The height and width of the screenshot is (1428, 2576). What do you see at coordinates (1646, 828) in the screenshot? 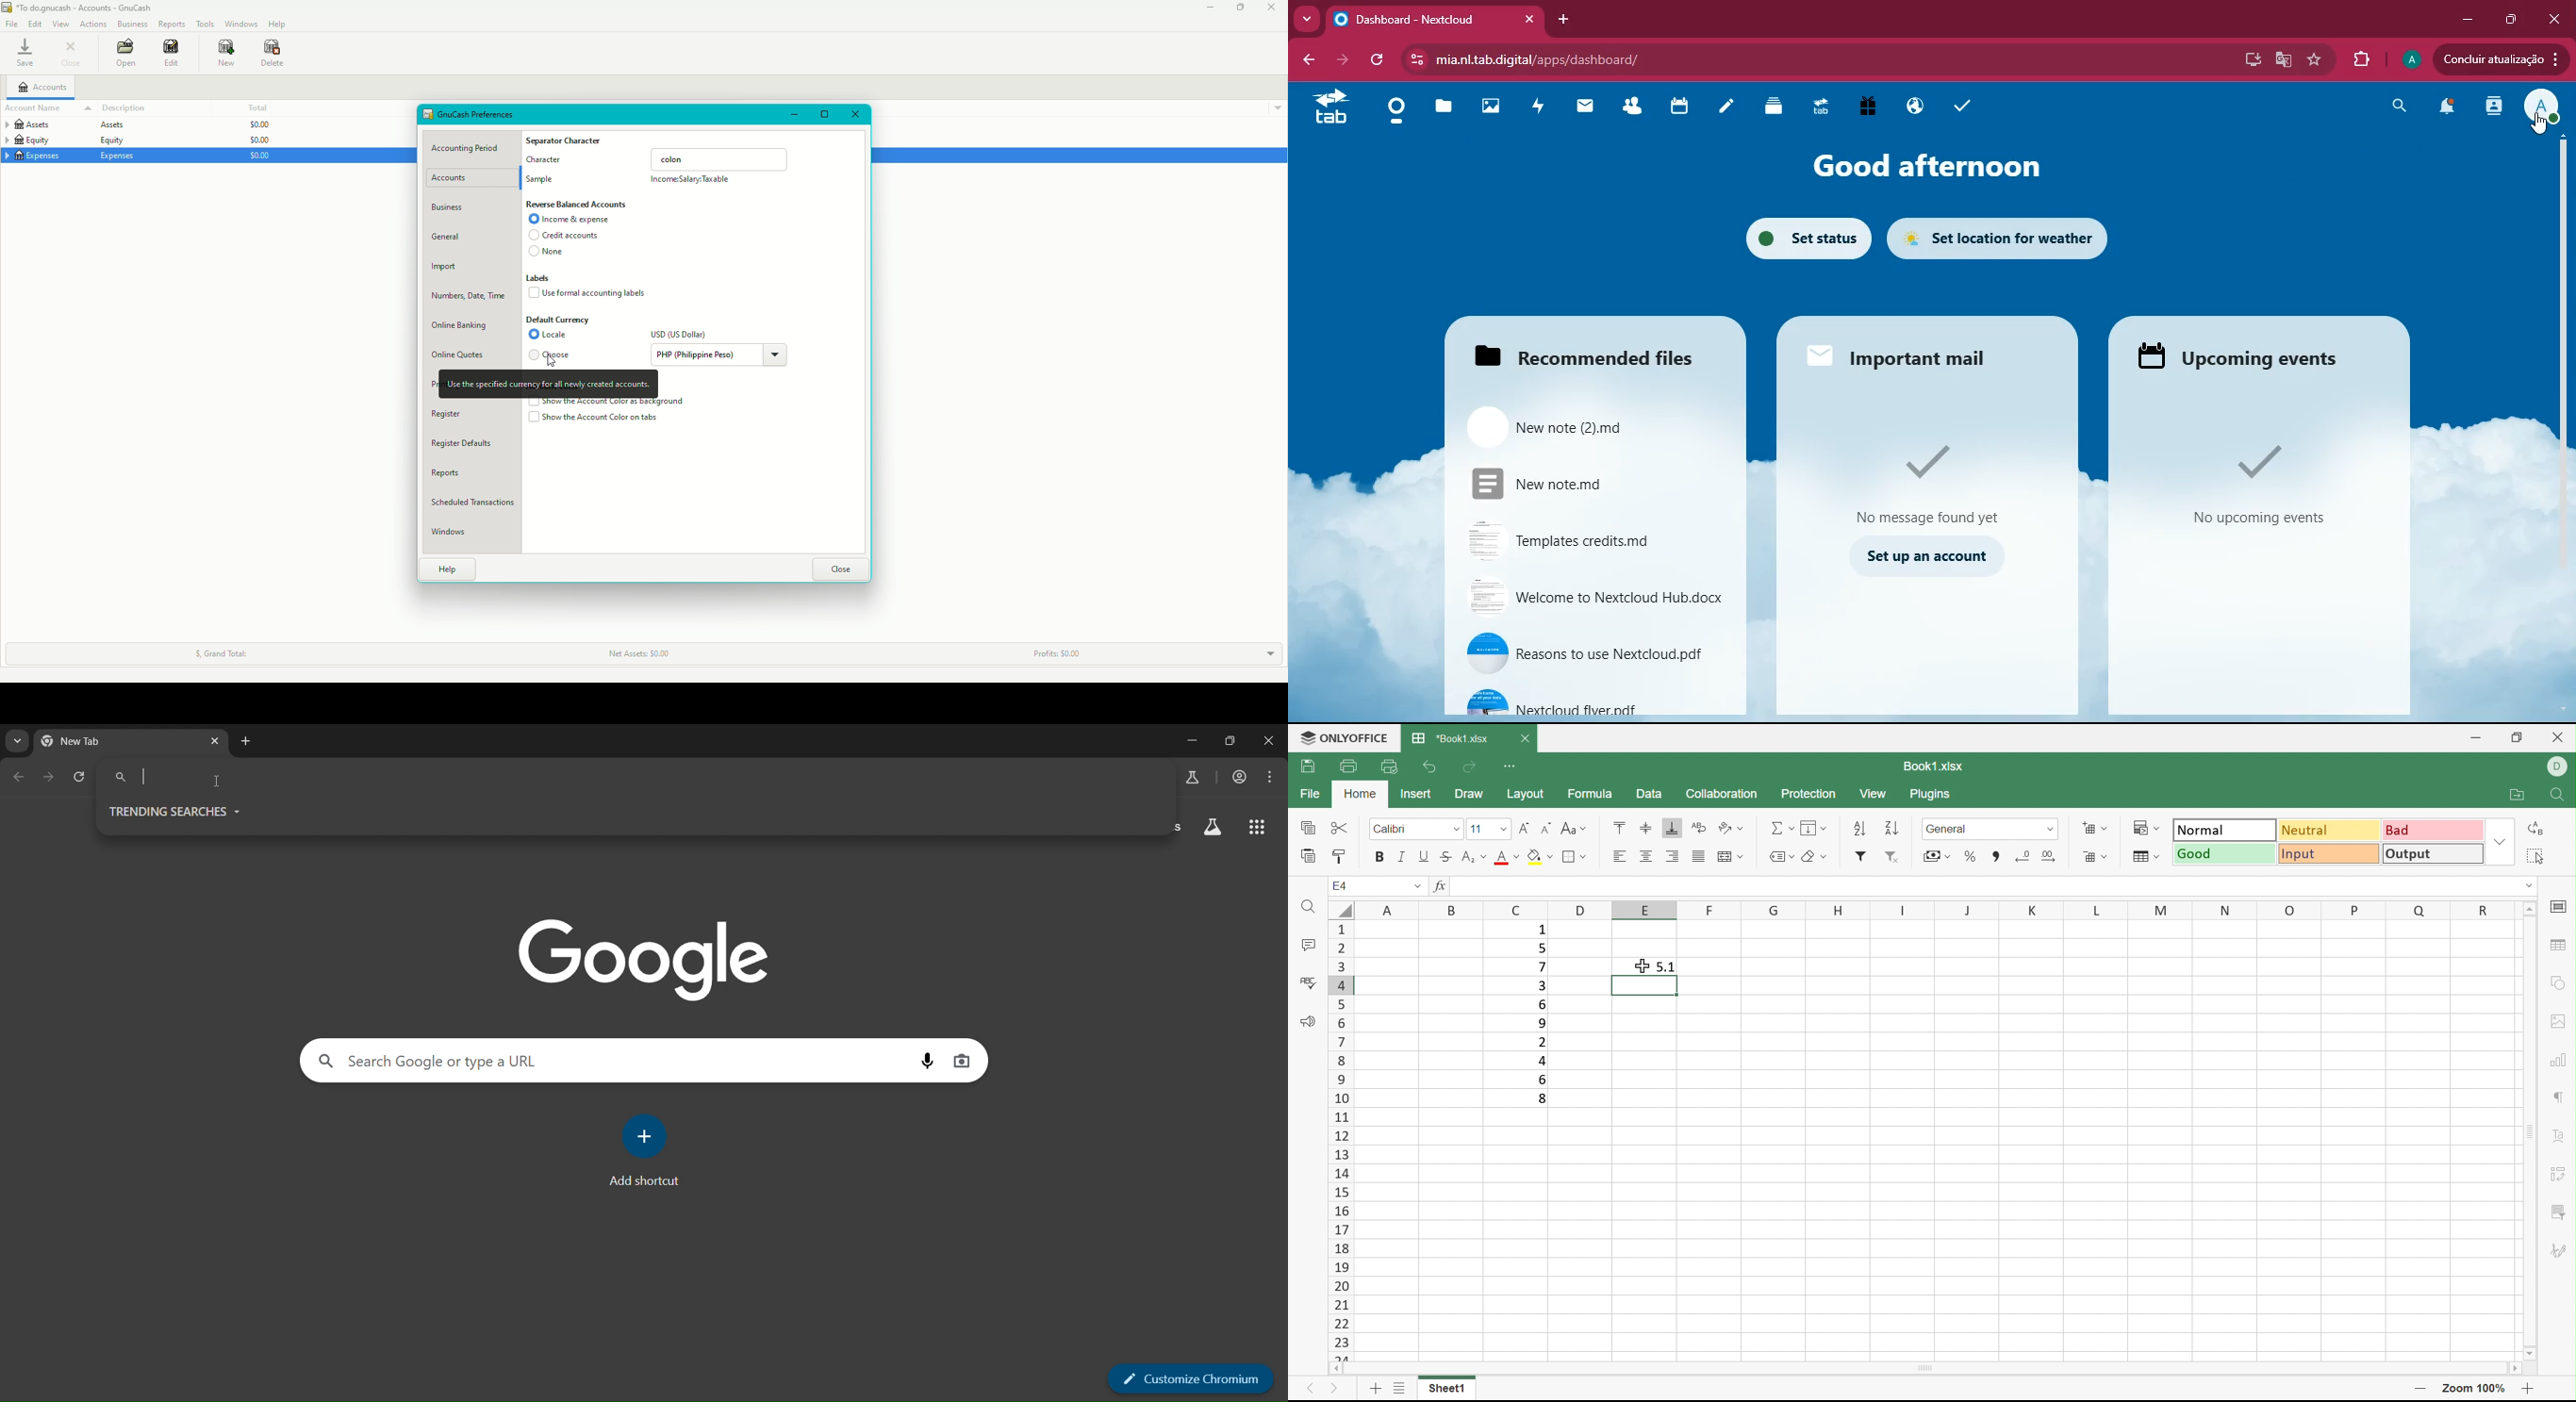
I see `Align Middle` at bounding box center [1646, 828].